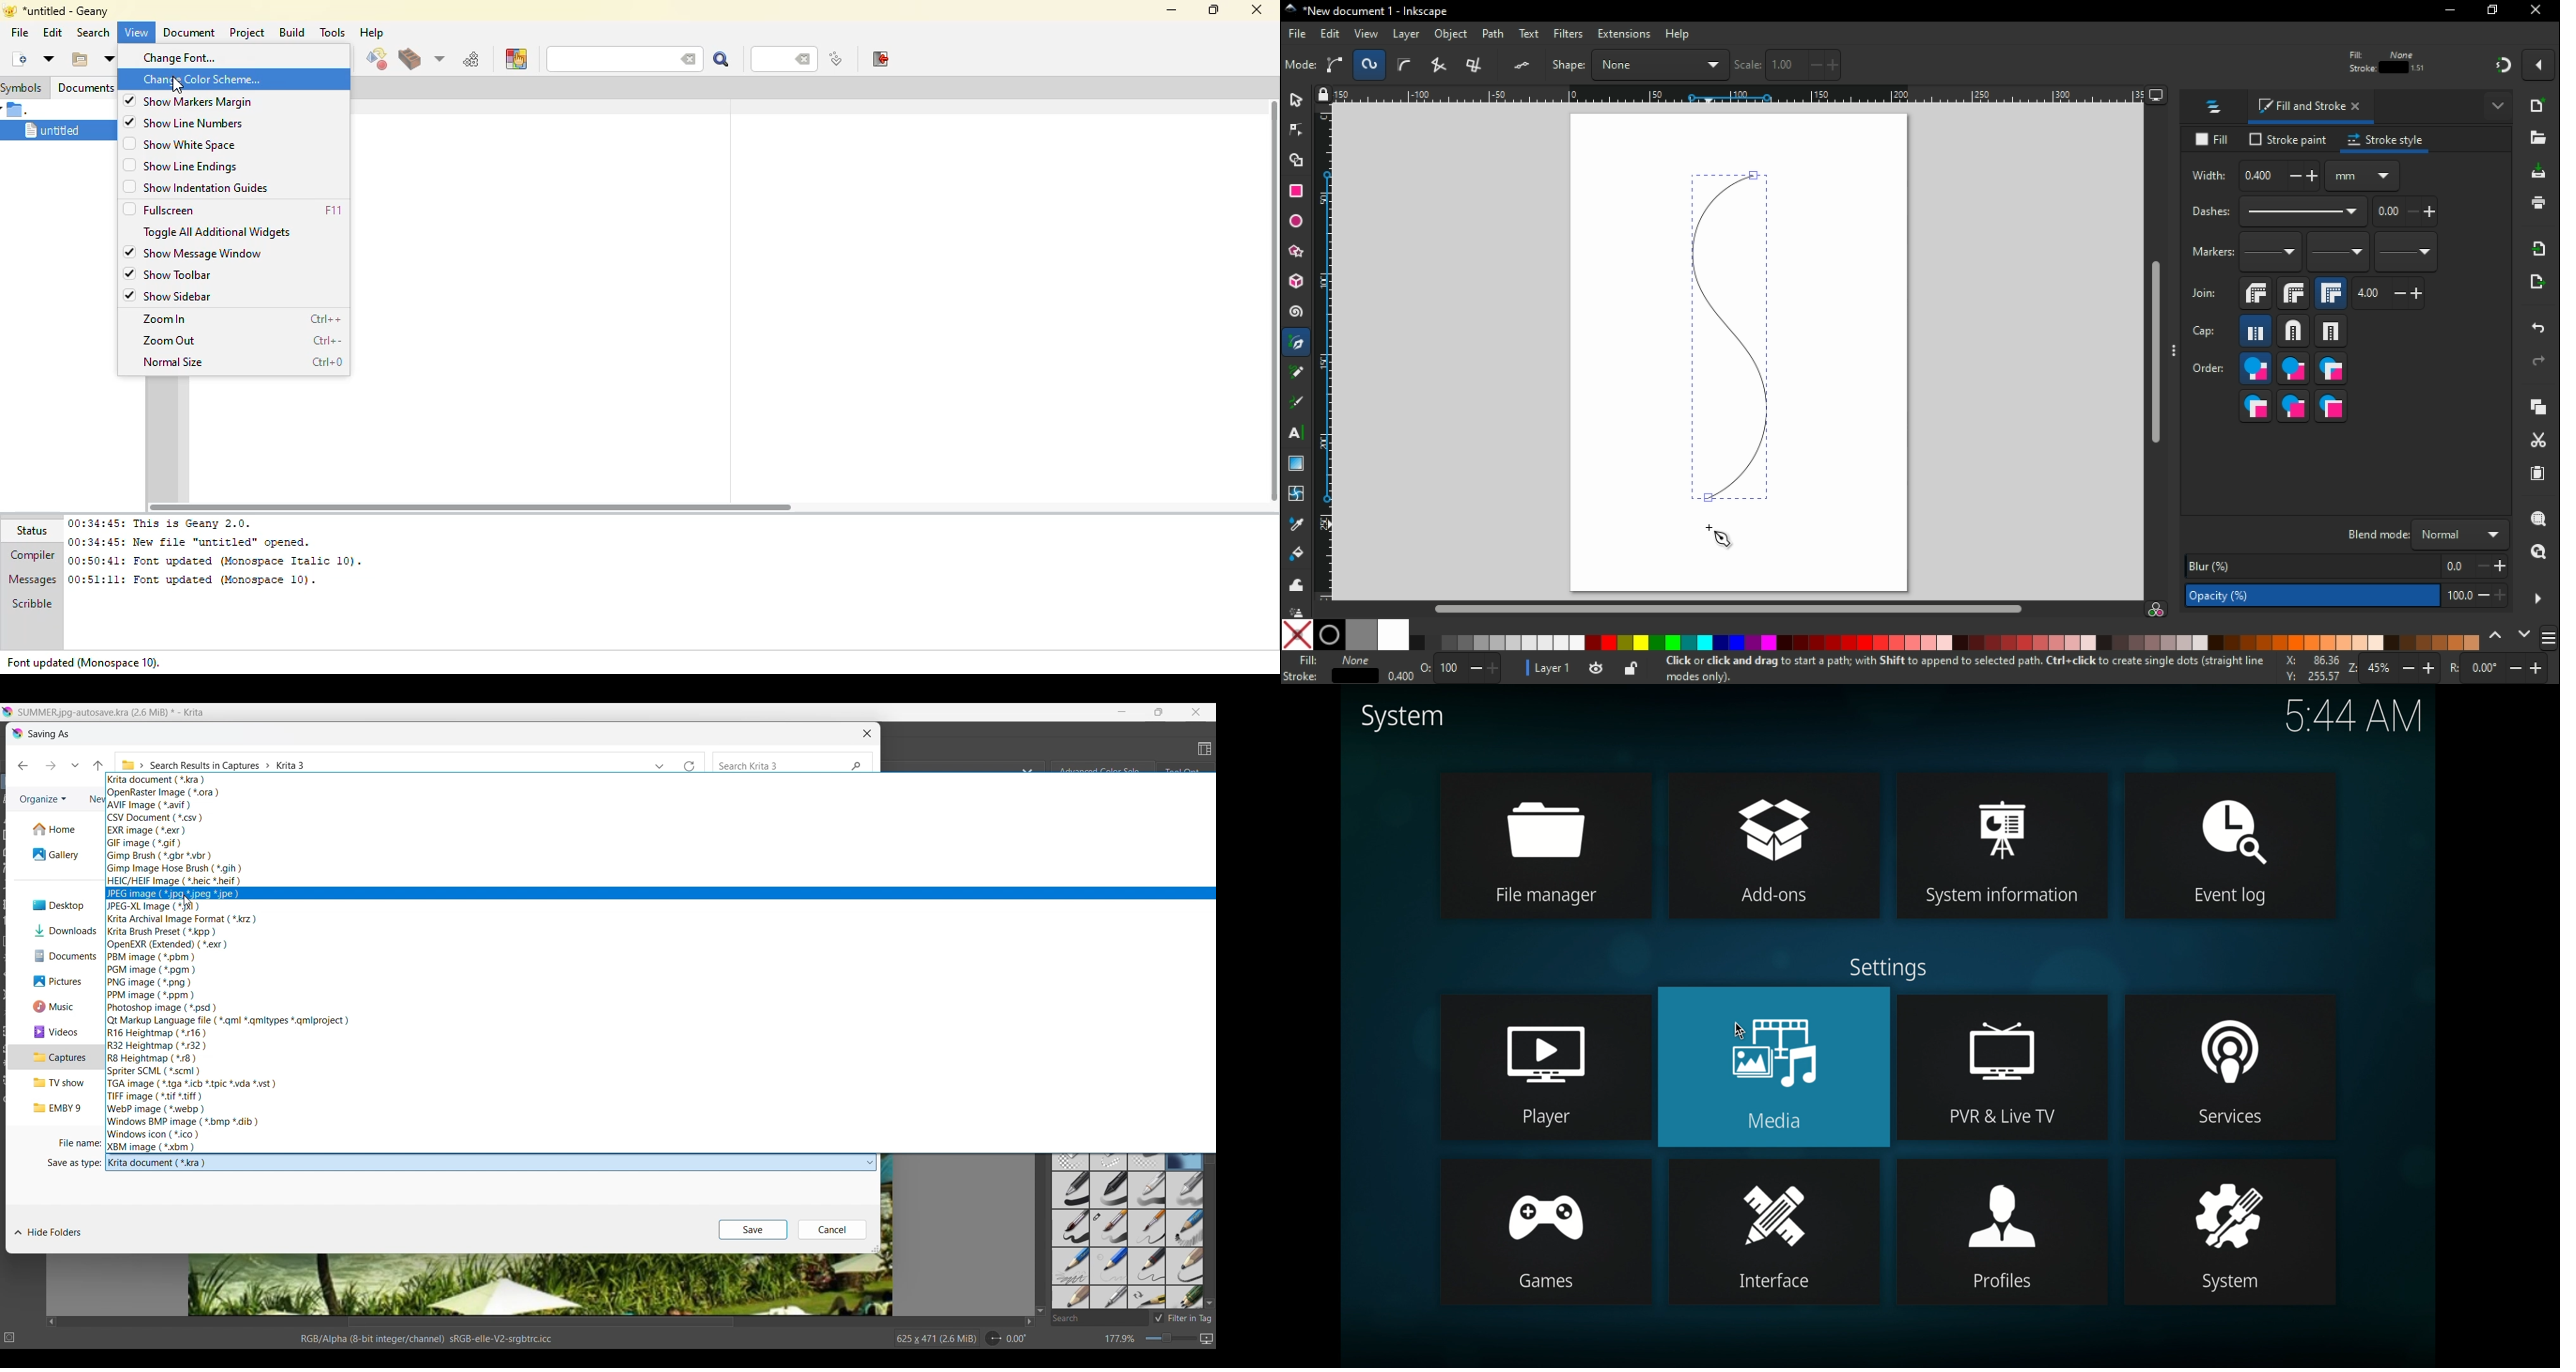  What do you see at coordinates (1298, 191) in the screenshot?
I see `rectangle tool` at bounding box center [1298, 191].